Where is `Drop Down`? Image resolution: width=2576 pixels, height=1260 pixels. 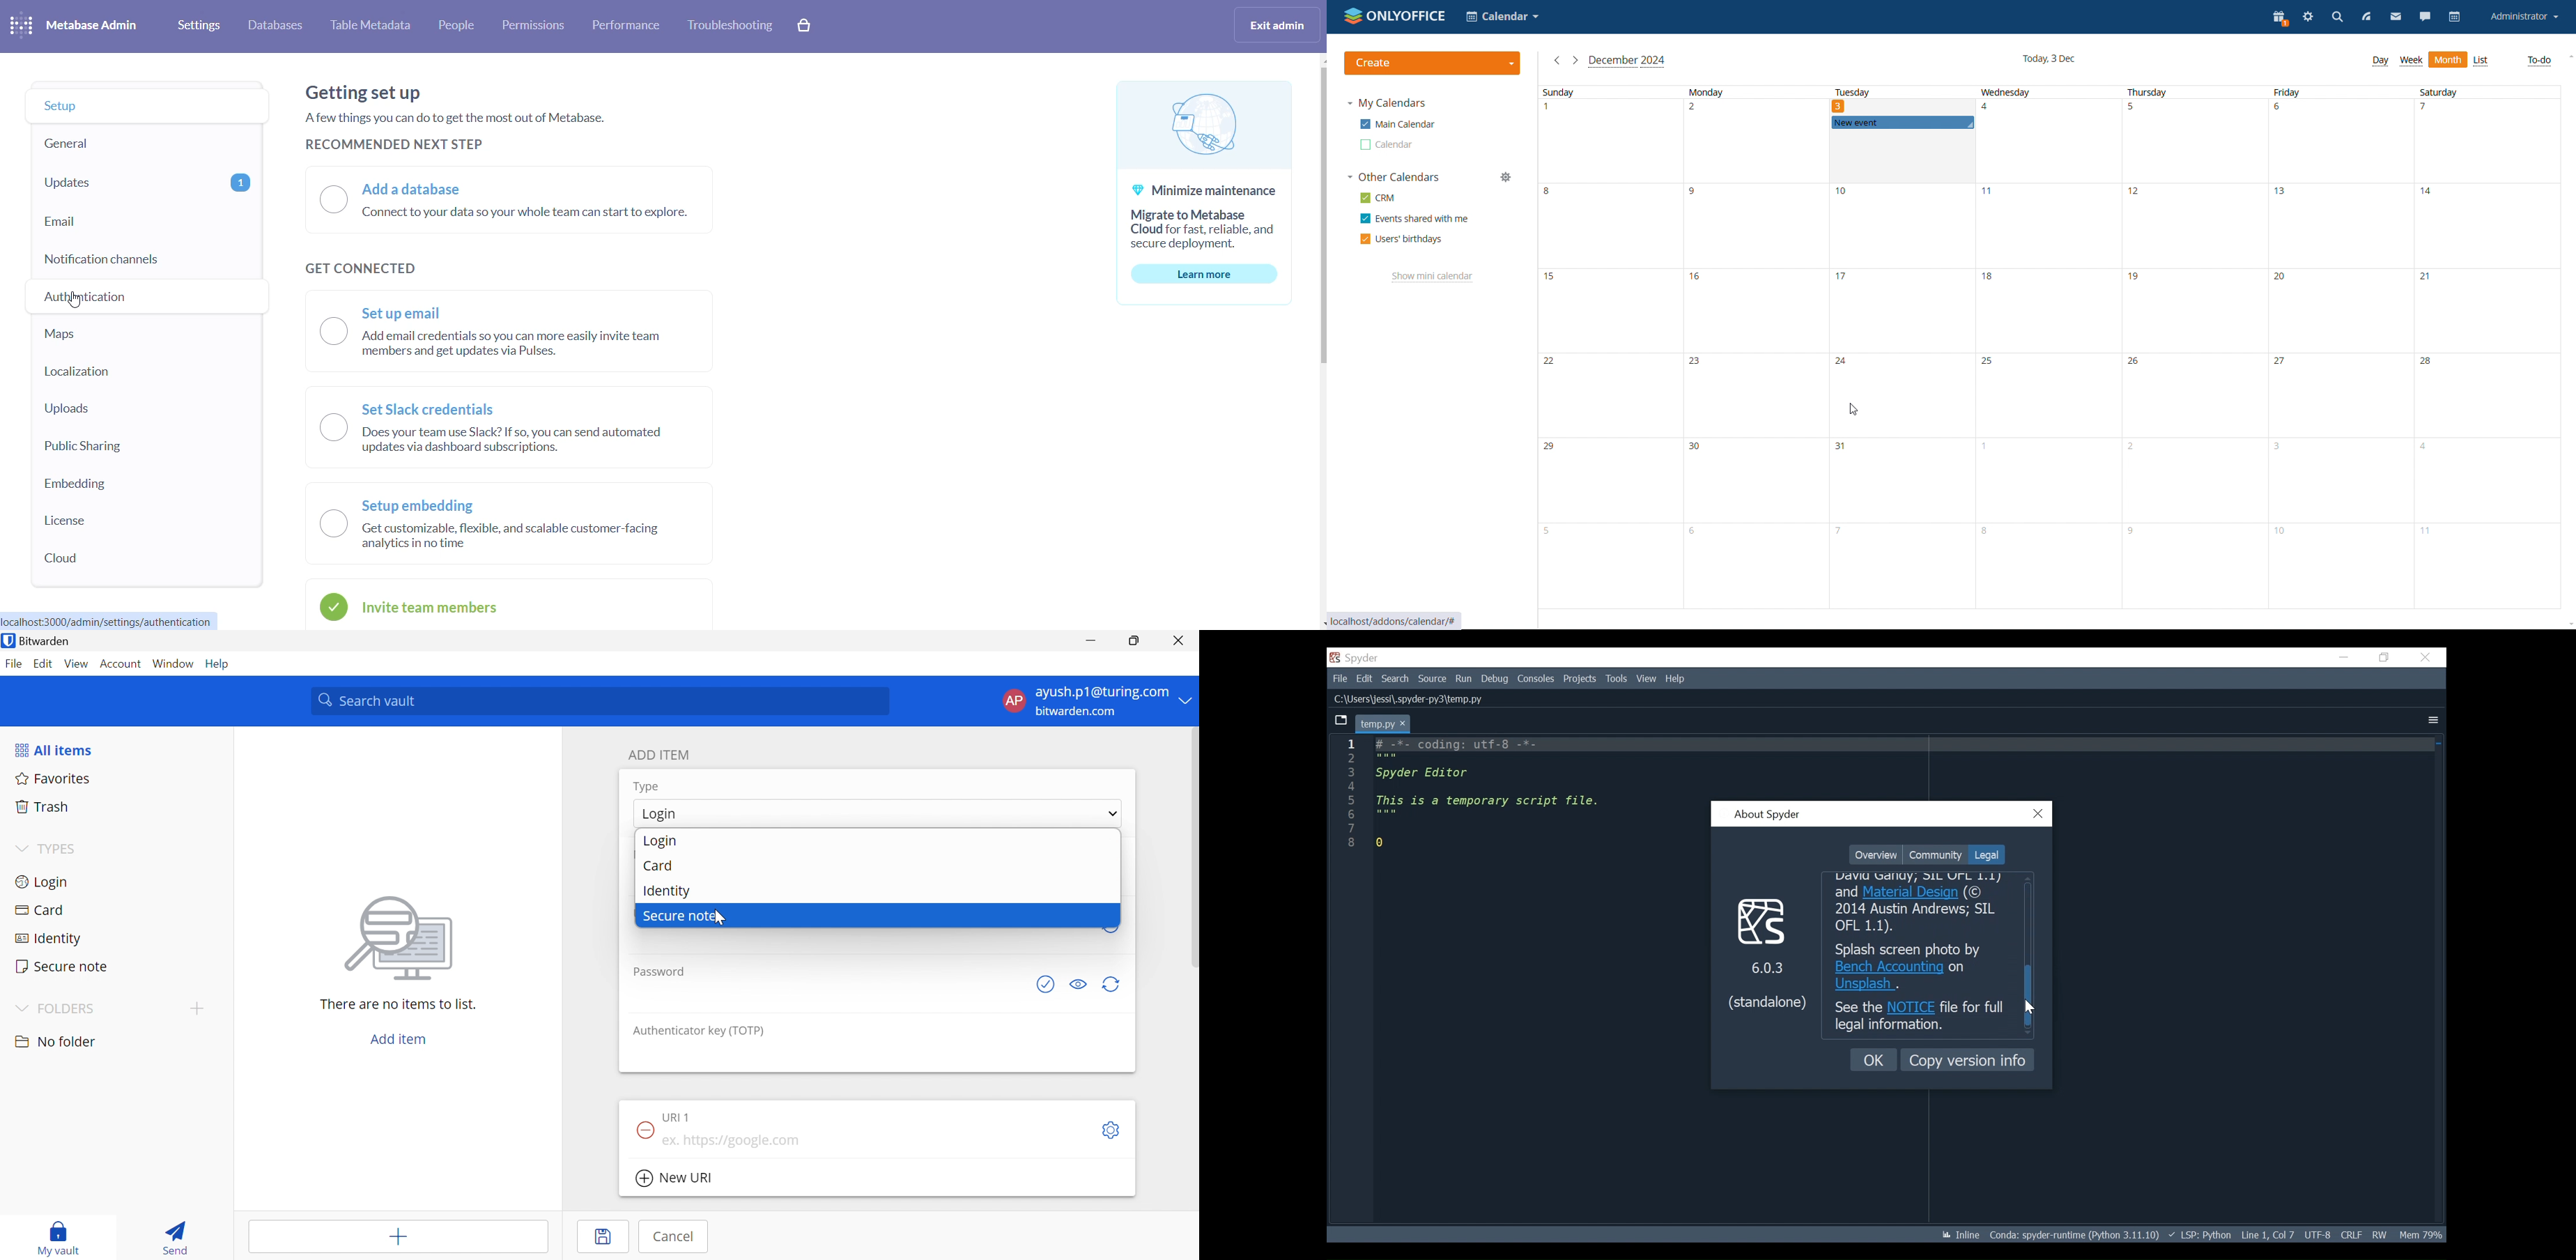 Drop Down is located at coordinates (20, 1007).